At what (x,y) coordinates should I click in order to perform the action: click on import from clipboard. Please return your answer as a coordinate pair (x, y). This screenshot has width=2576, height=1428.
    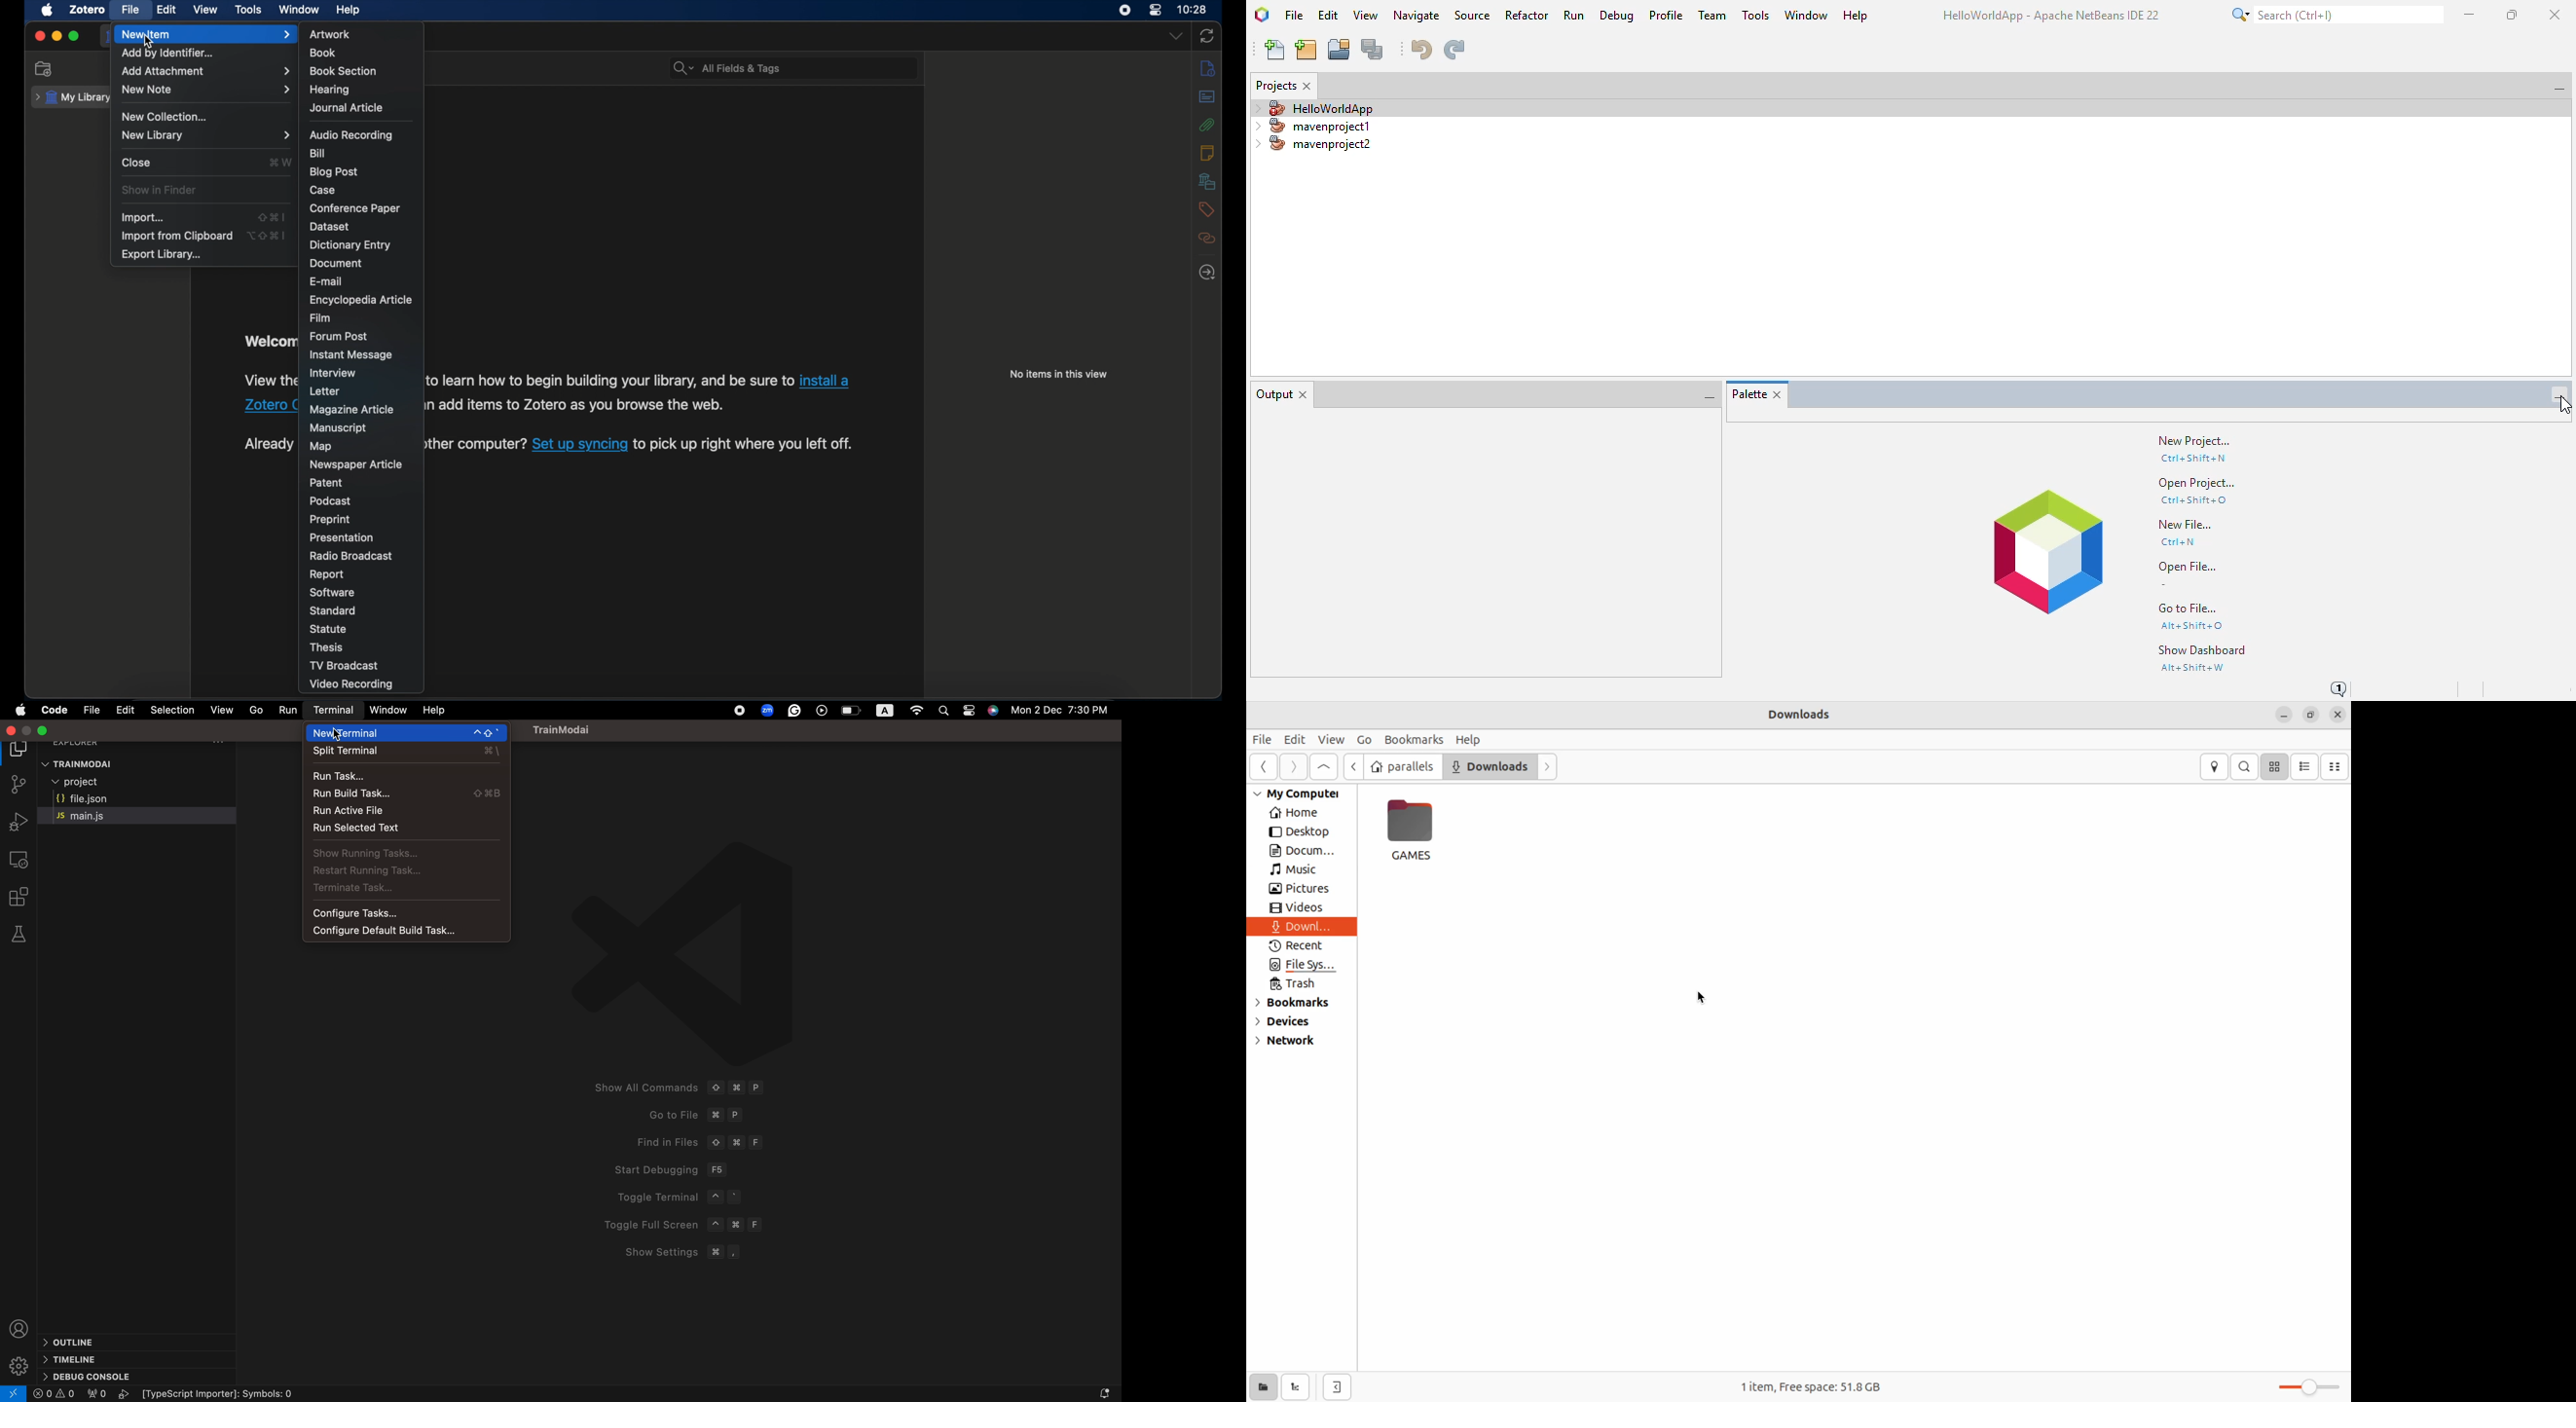
    Looking at the image, I should click on (178, 236).